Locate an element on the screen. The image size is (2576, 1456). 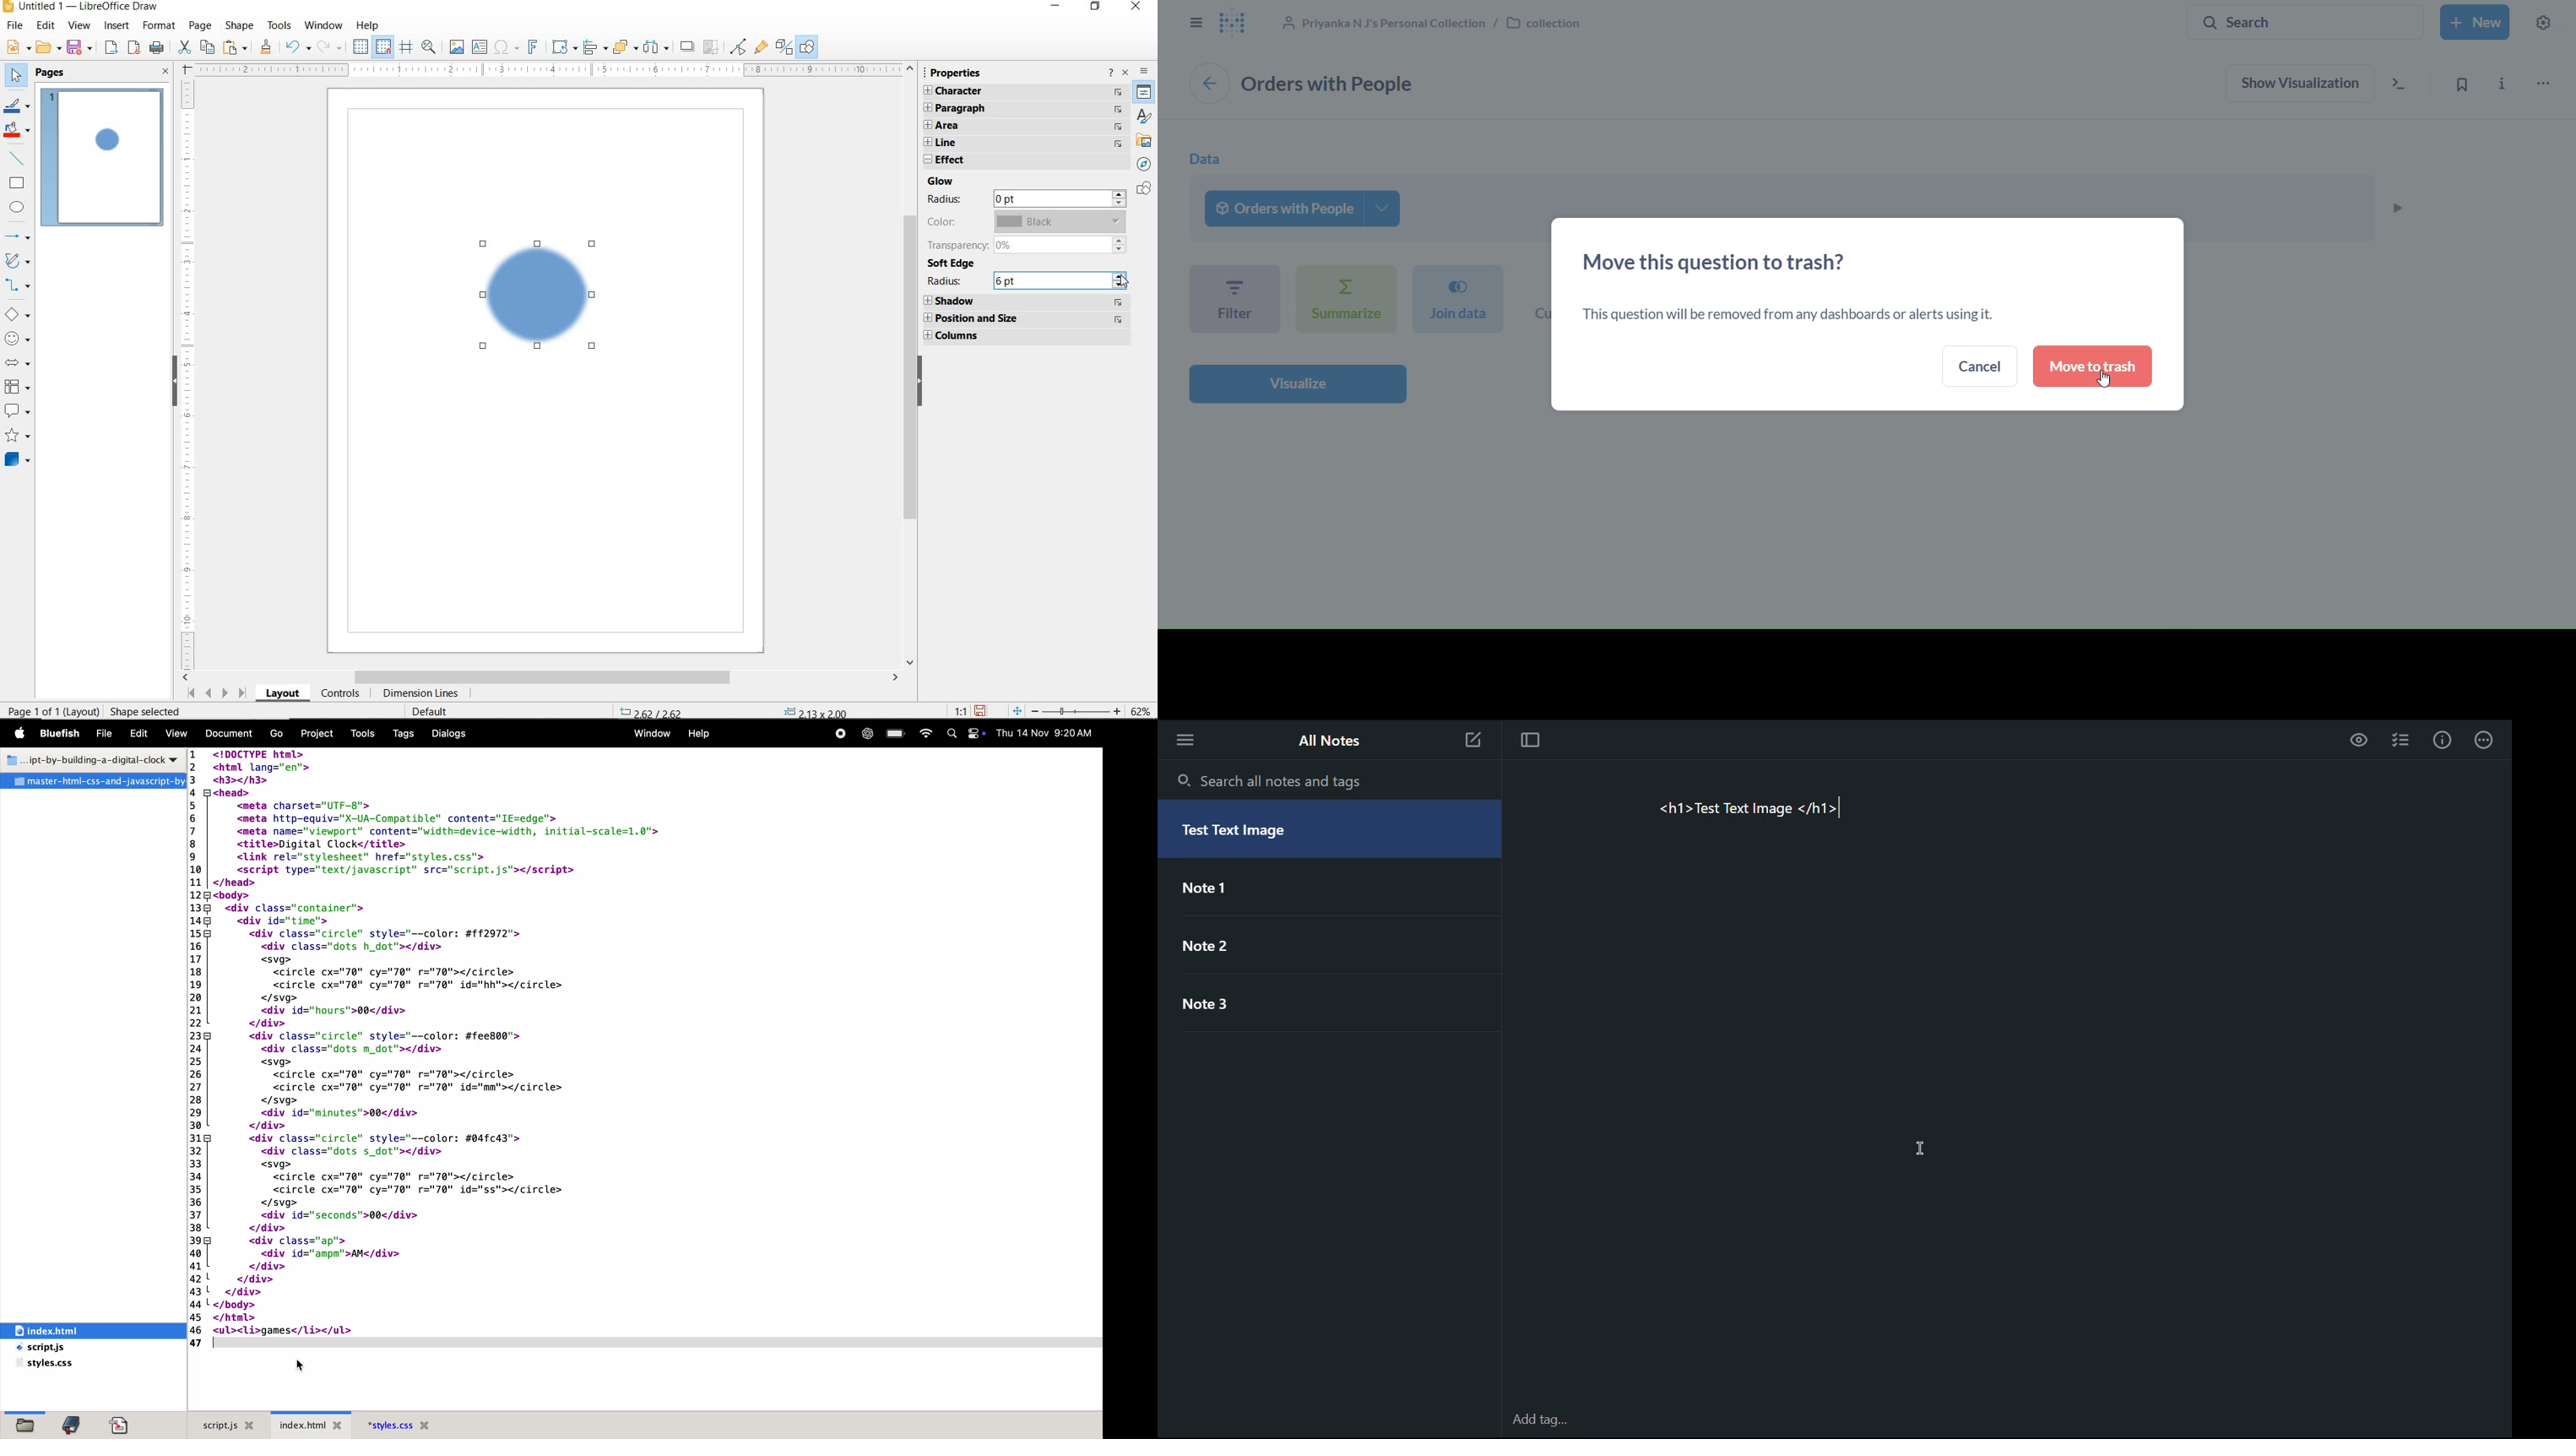
PROPERTIES is located at coordinates (956, 72).